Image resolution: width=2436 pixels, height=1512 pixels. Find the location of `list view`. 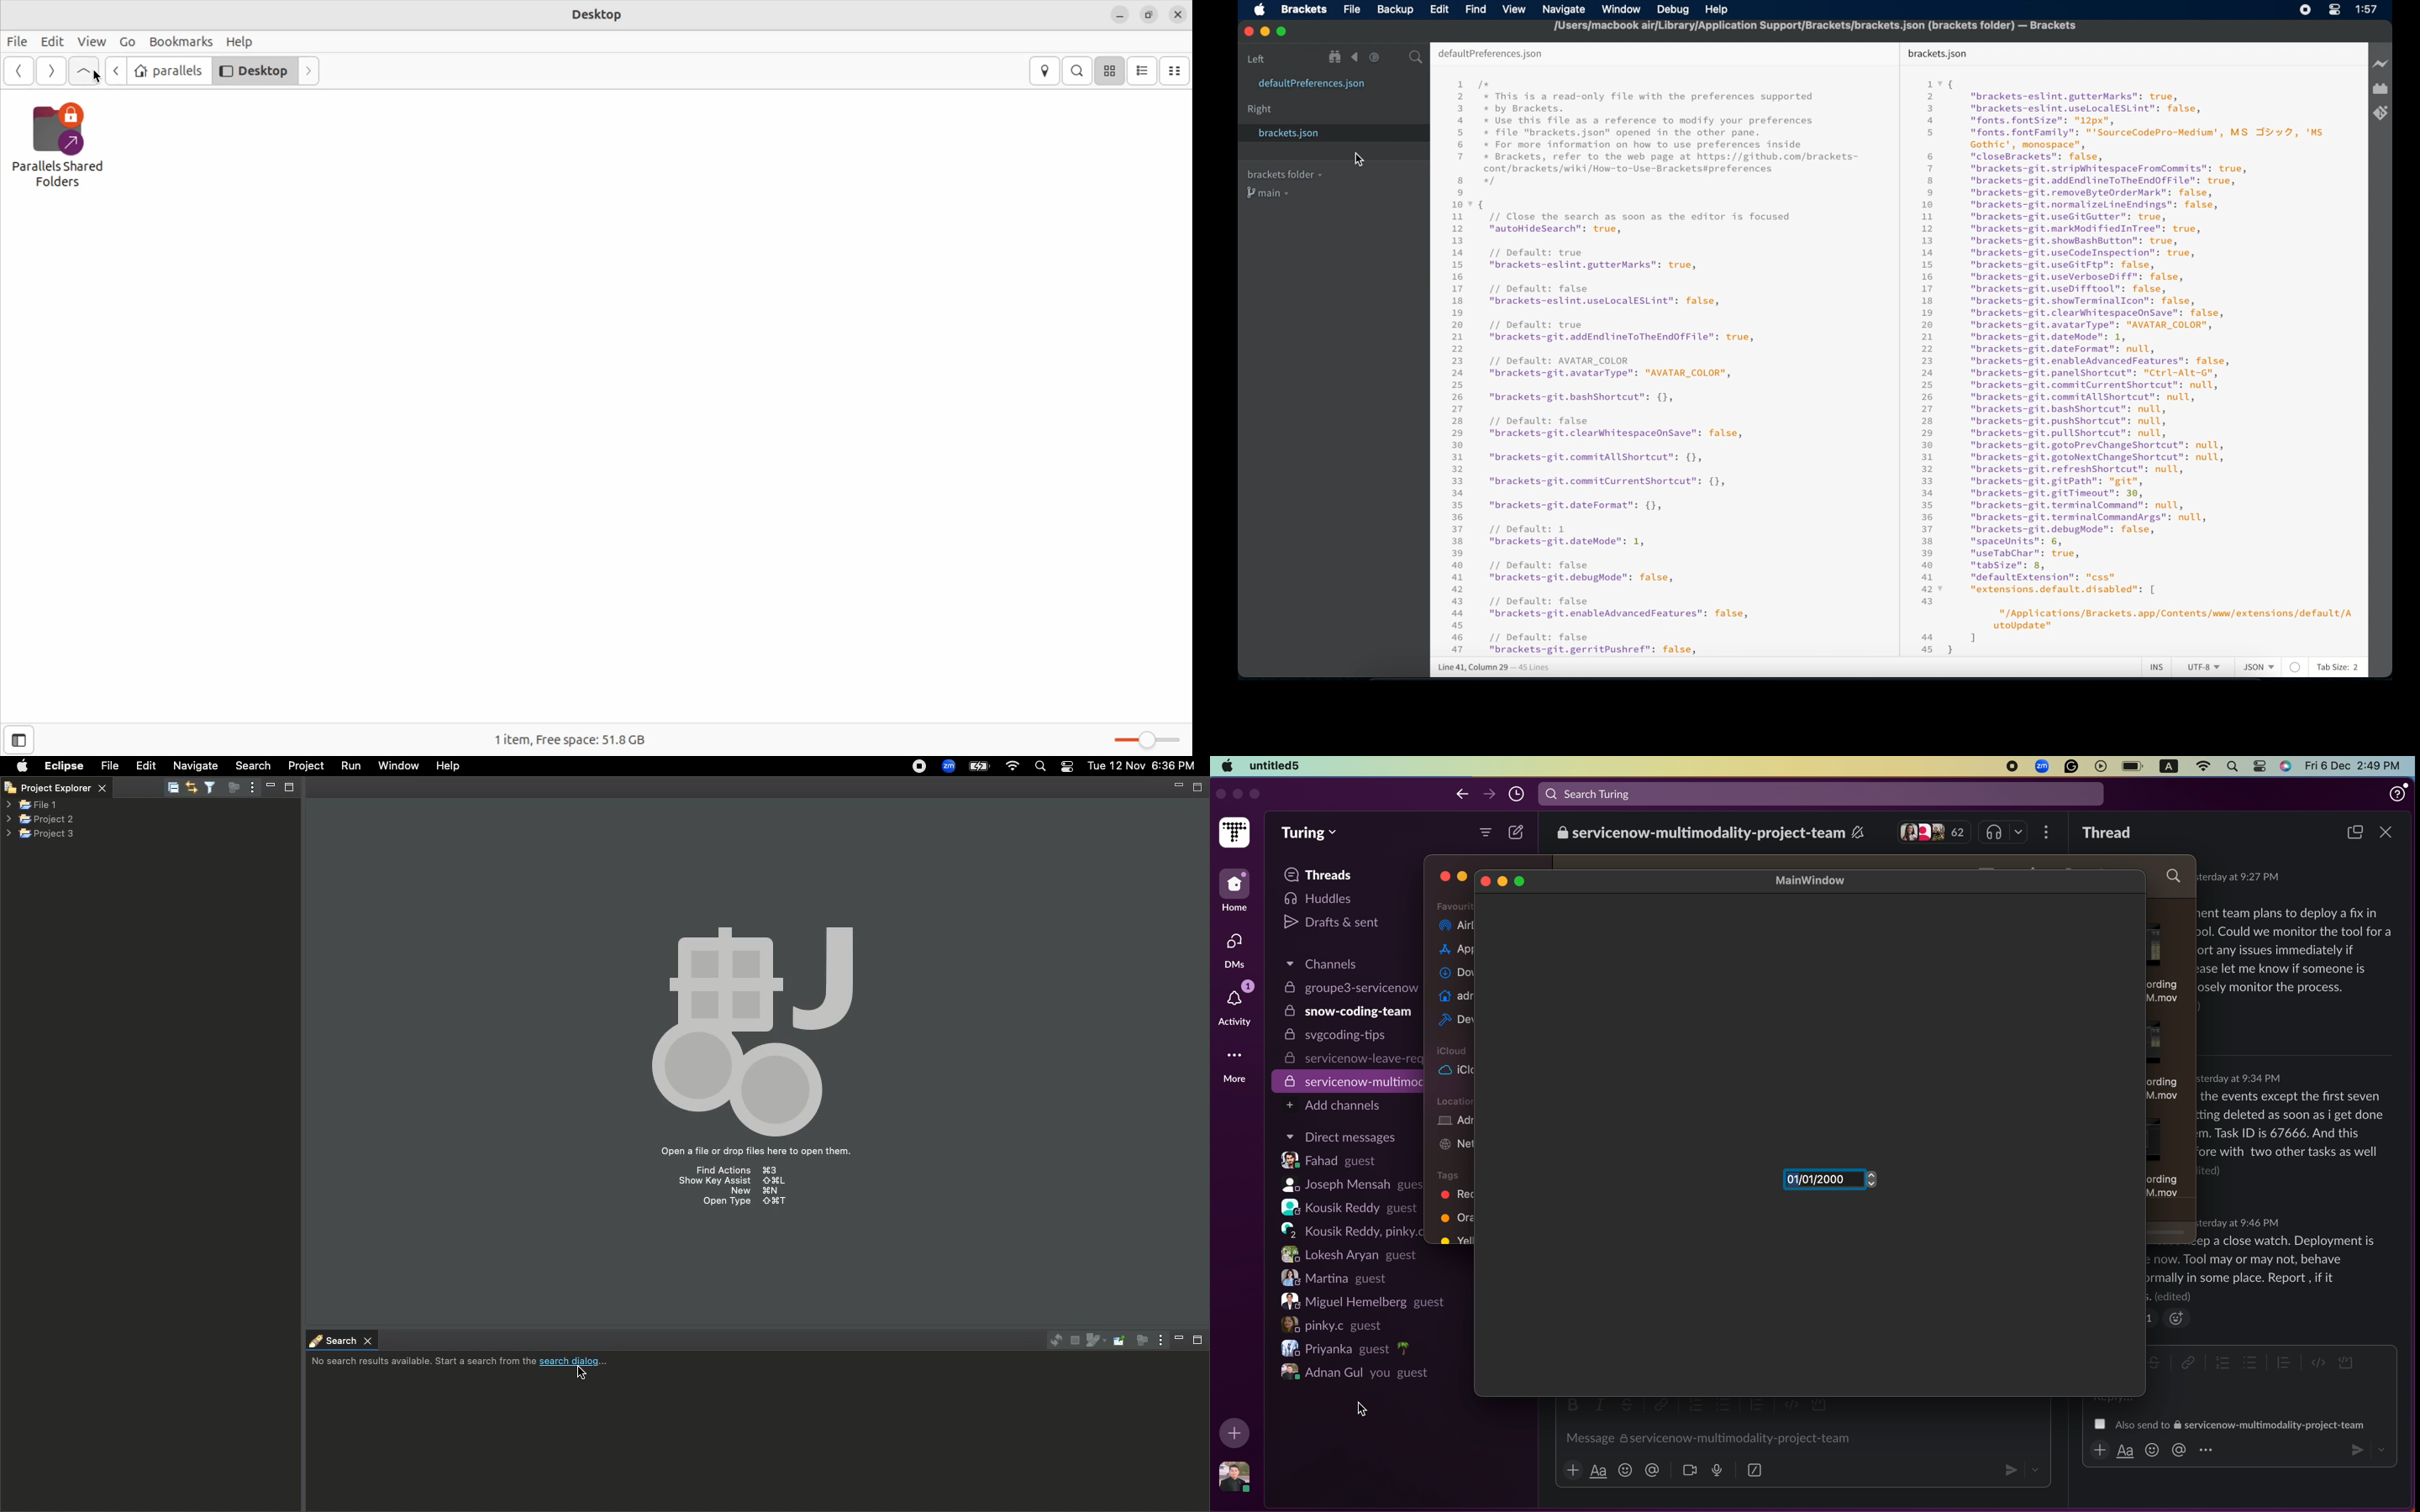

list view is located at coordinates (1142, 70).